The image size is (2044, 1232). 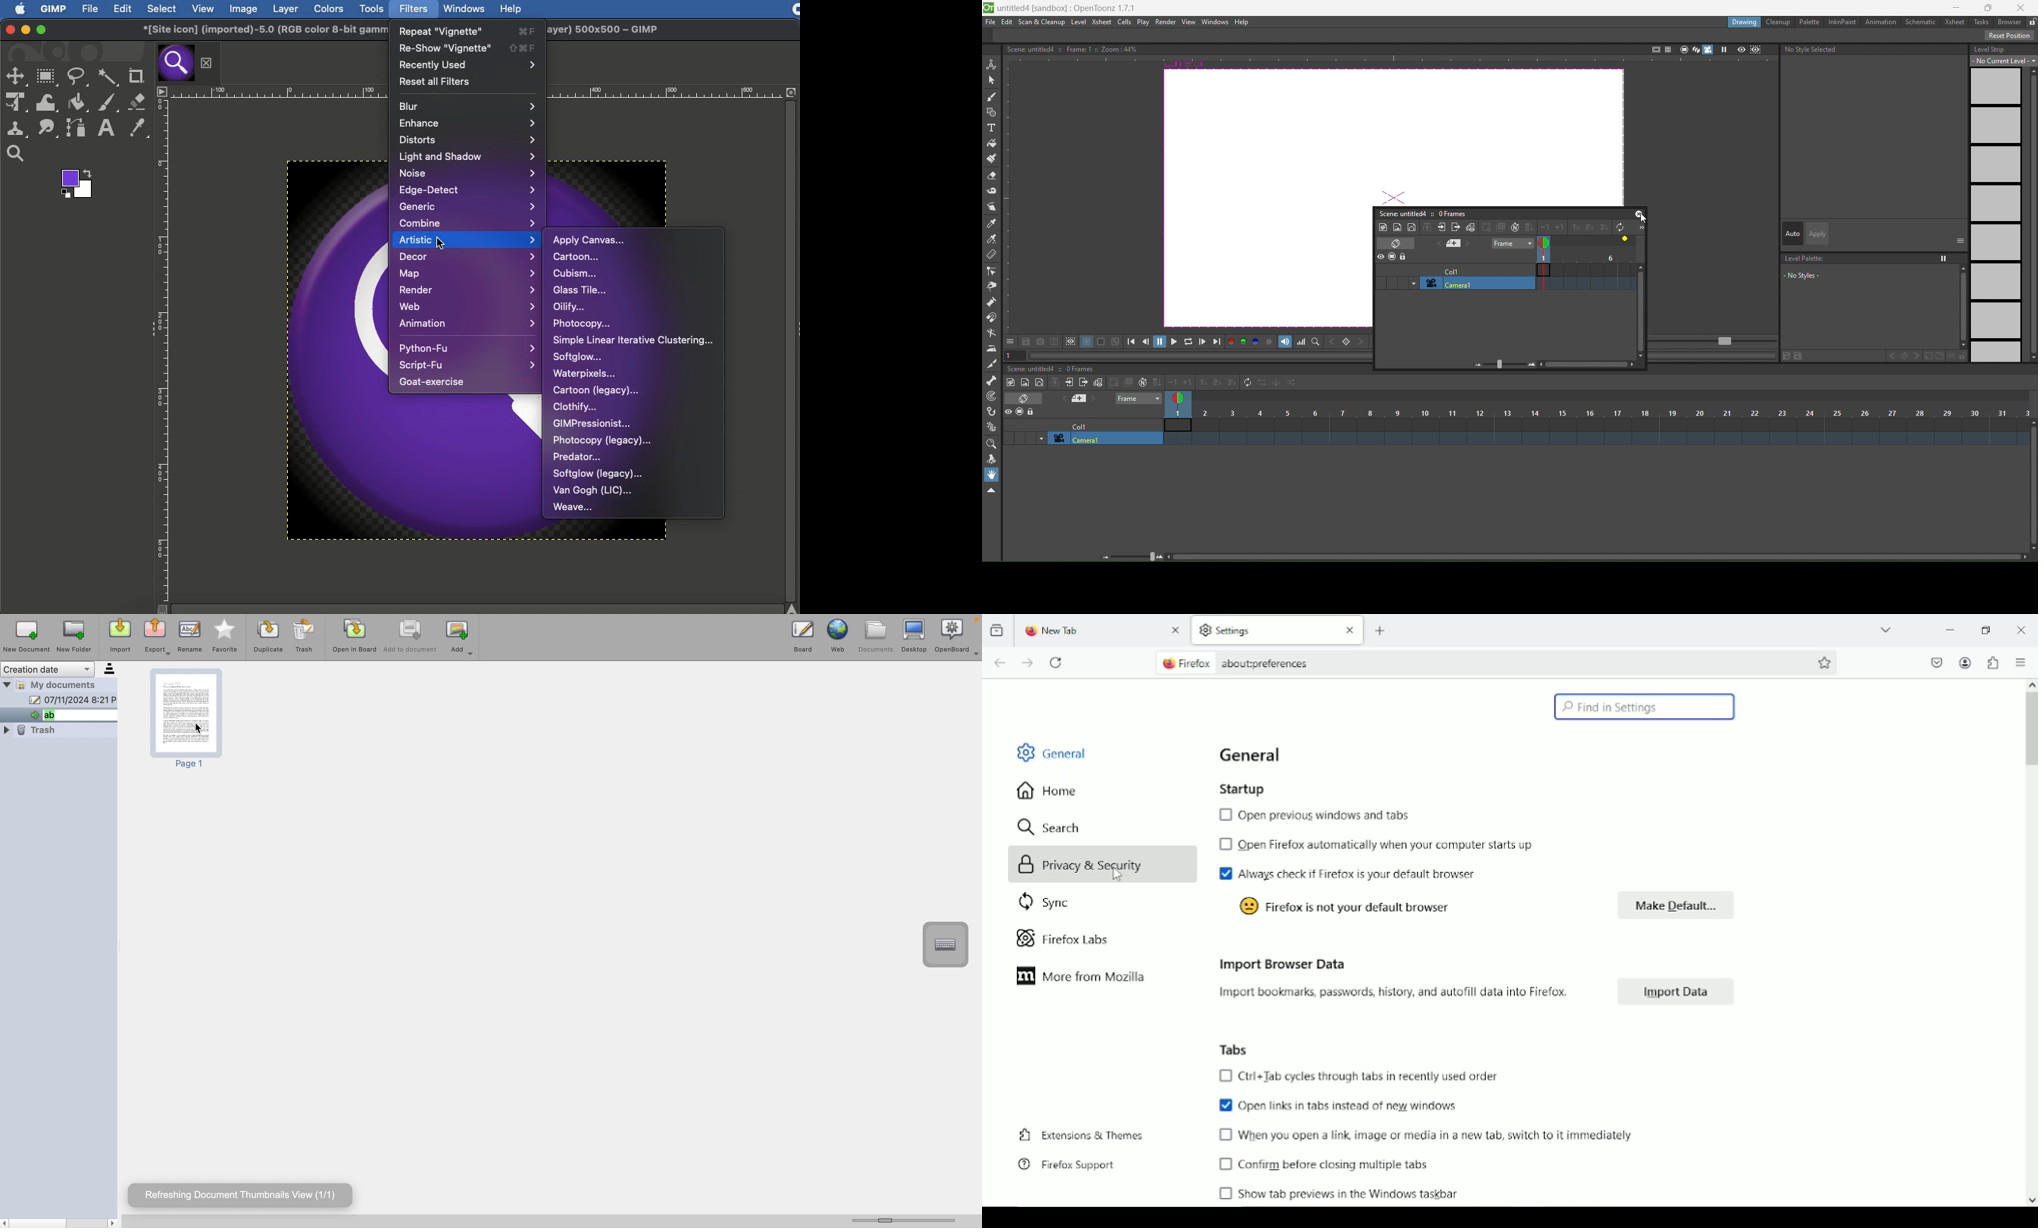 I want to click on virtual keyboard, so click(x=947, y=944).